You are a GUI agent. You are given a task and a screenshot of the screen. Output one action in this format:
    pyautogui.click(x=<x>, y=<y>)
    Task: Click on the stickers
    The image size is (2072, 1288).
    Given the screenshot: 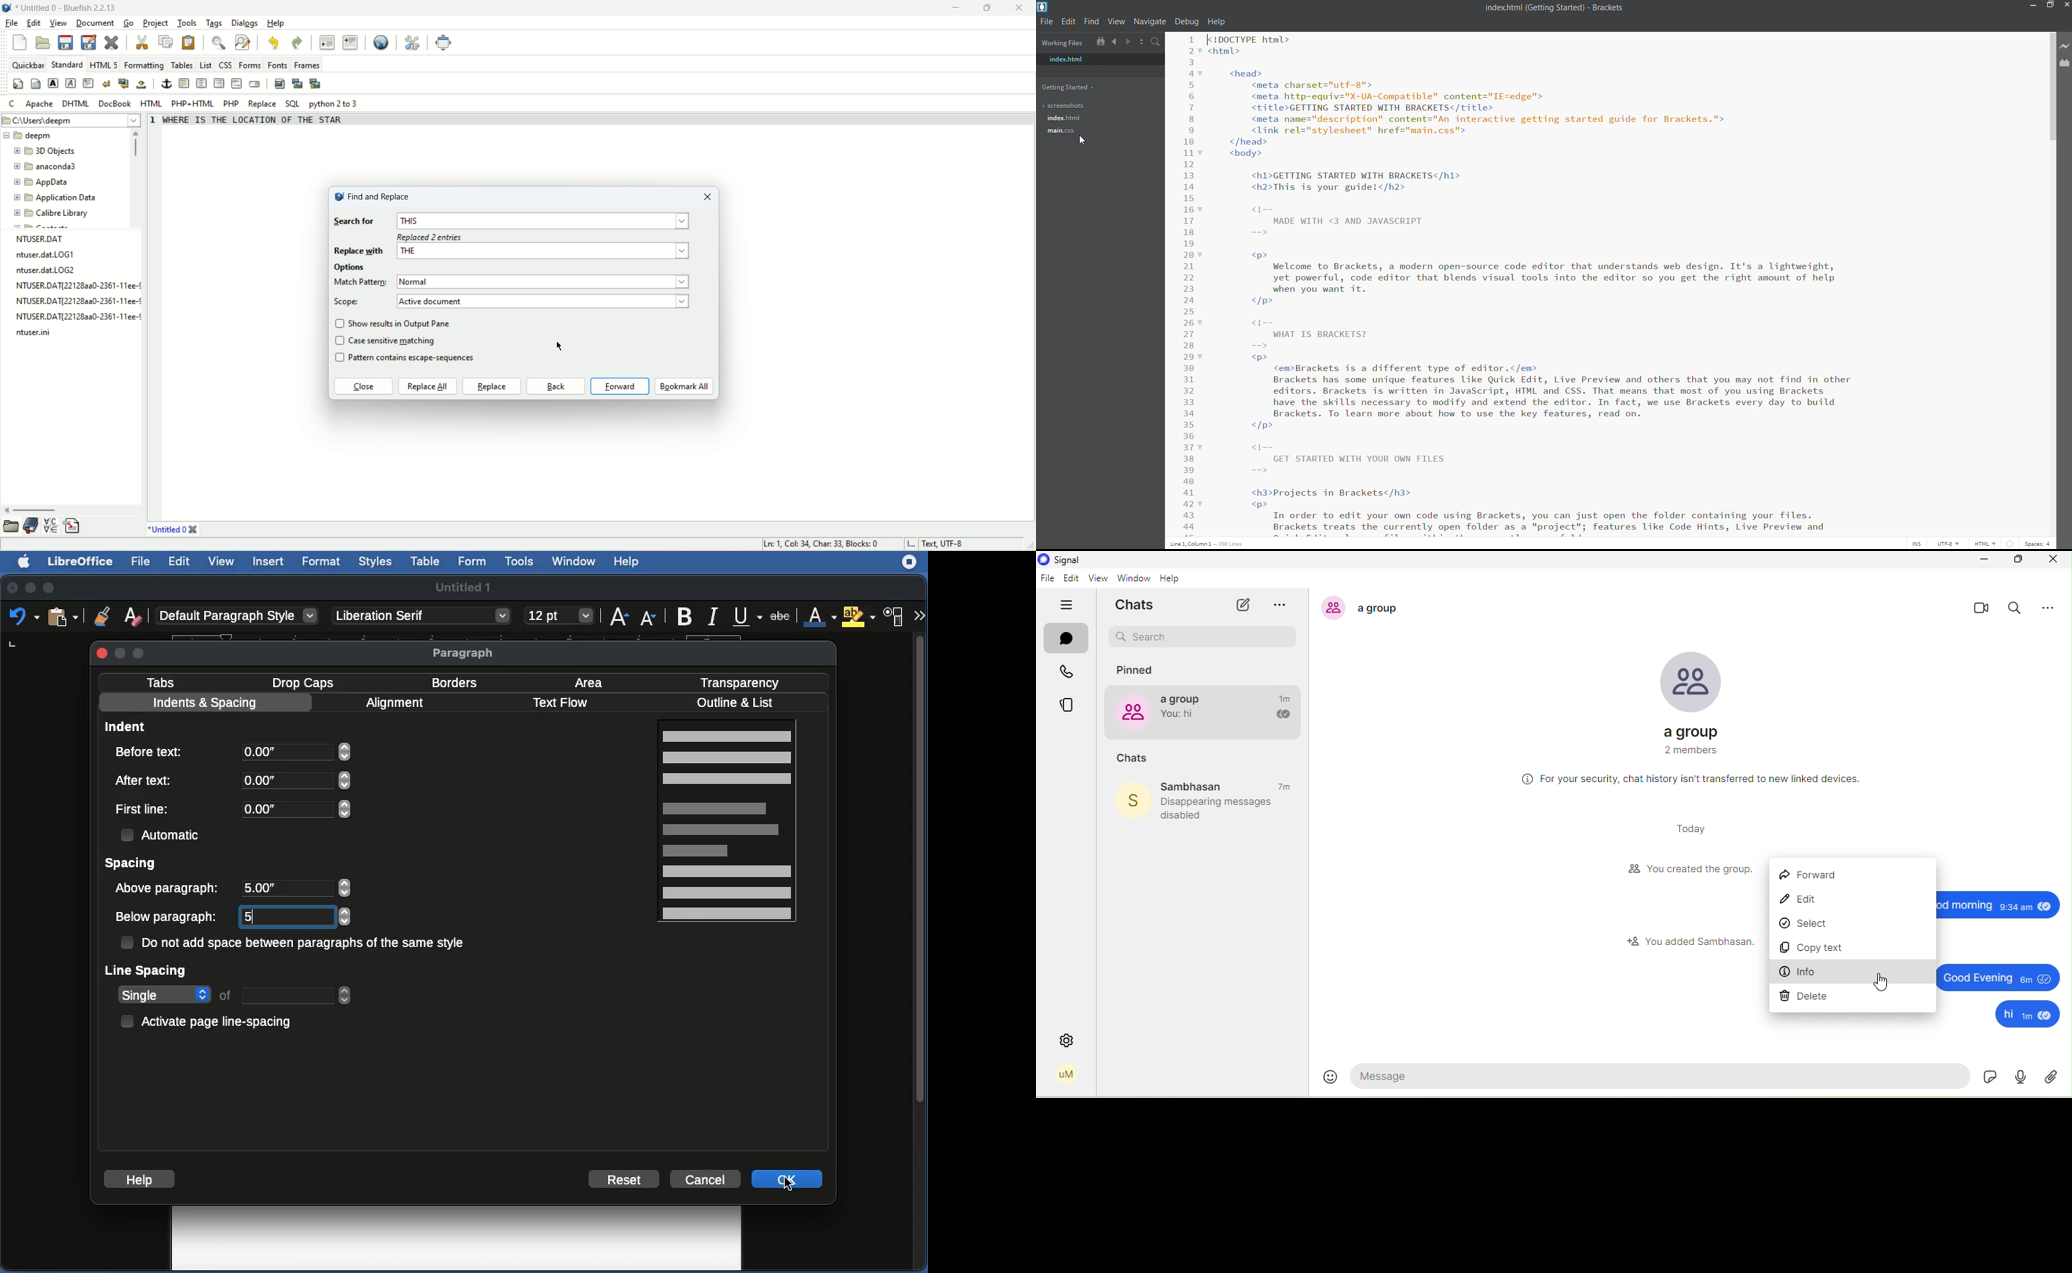 What is the action you would take?
    pyautogui.click(x=1990, y=1076)
    